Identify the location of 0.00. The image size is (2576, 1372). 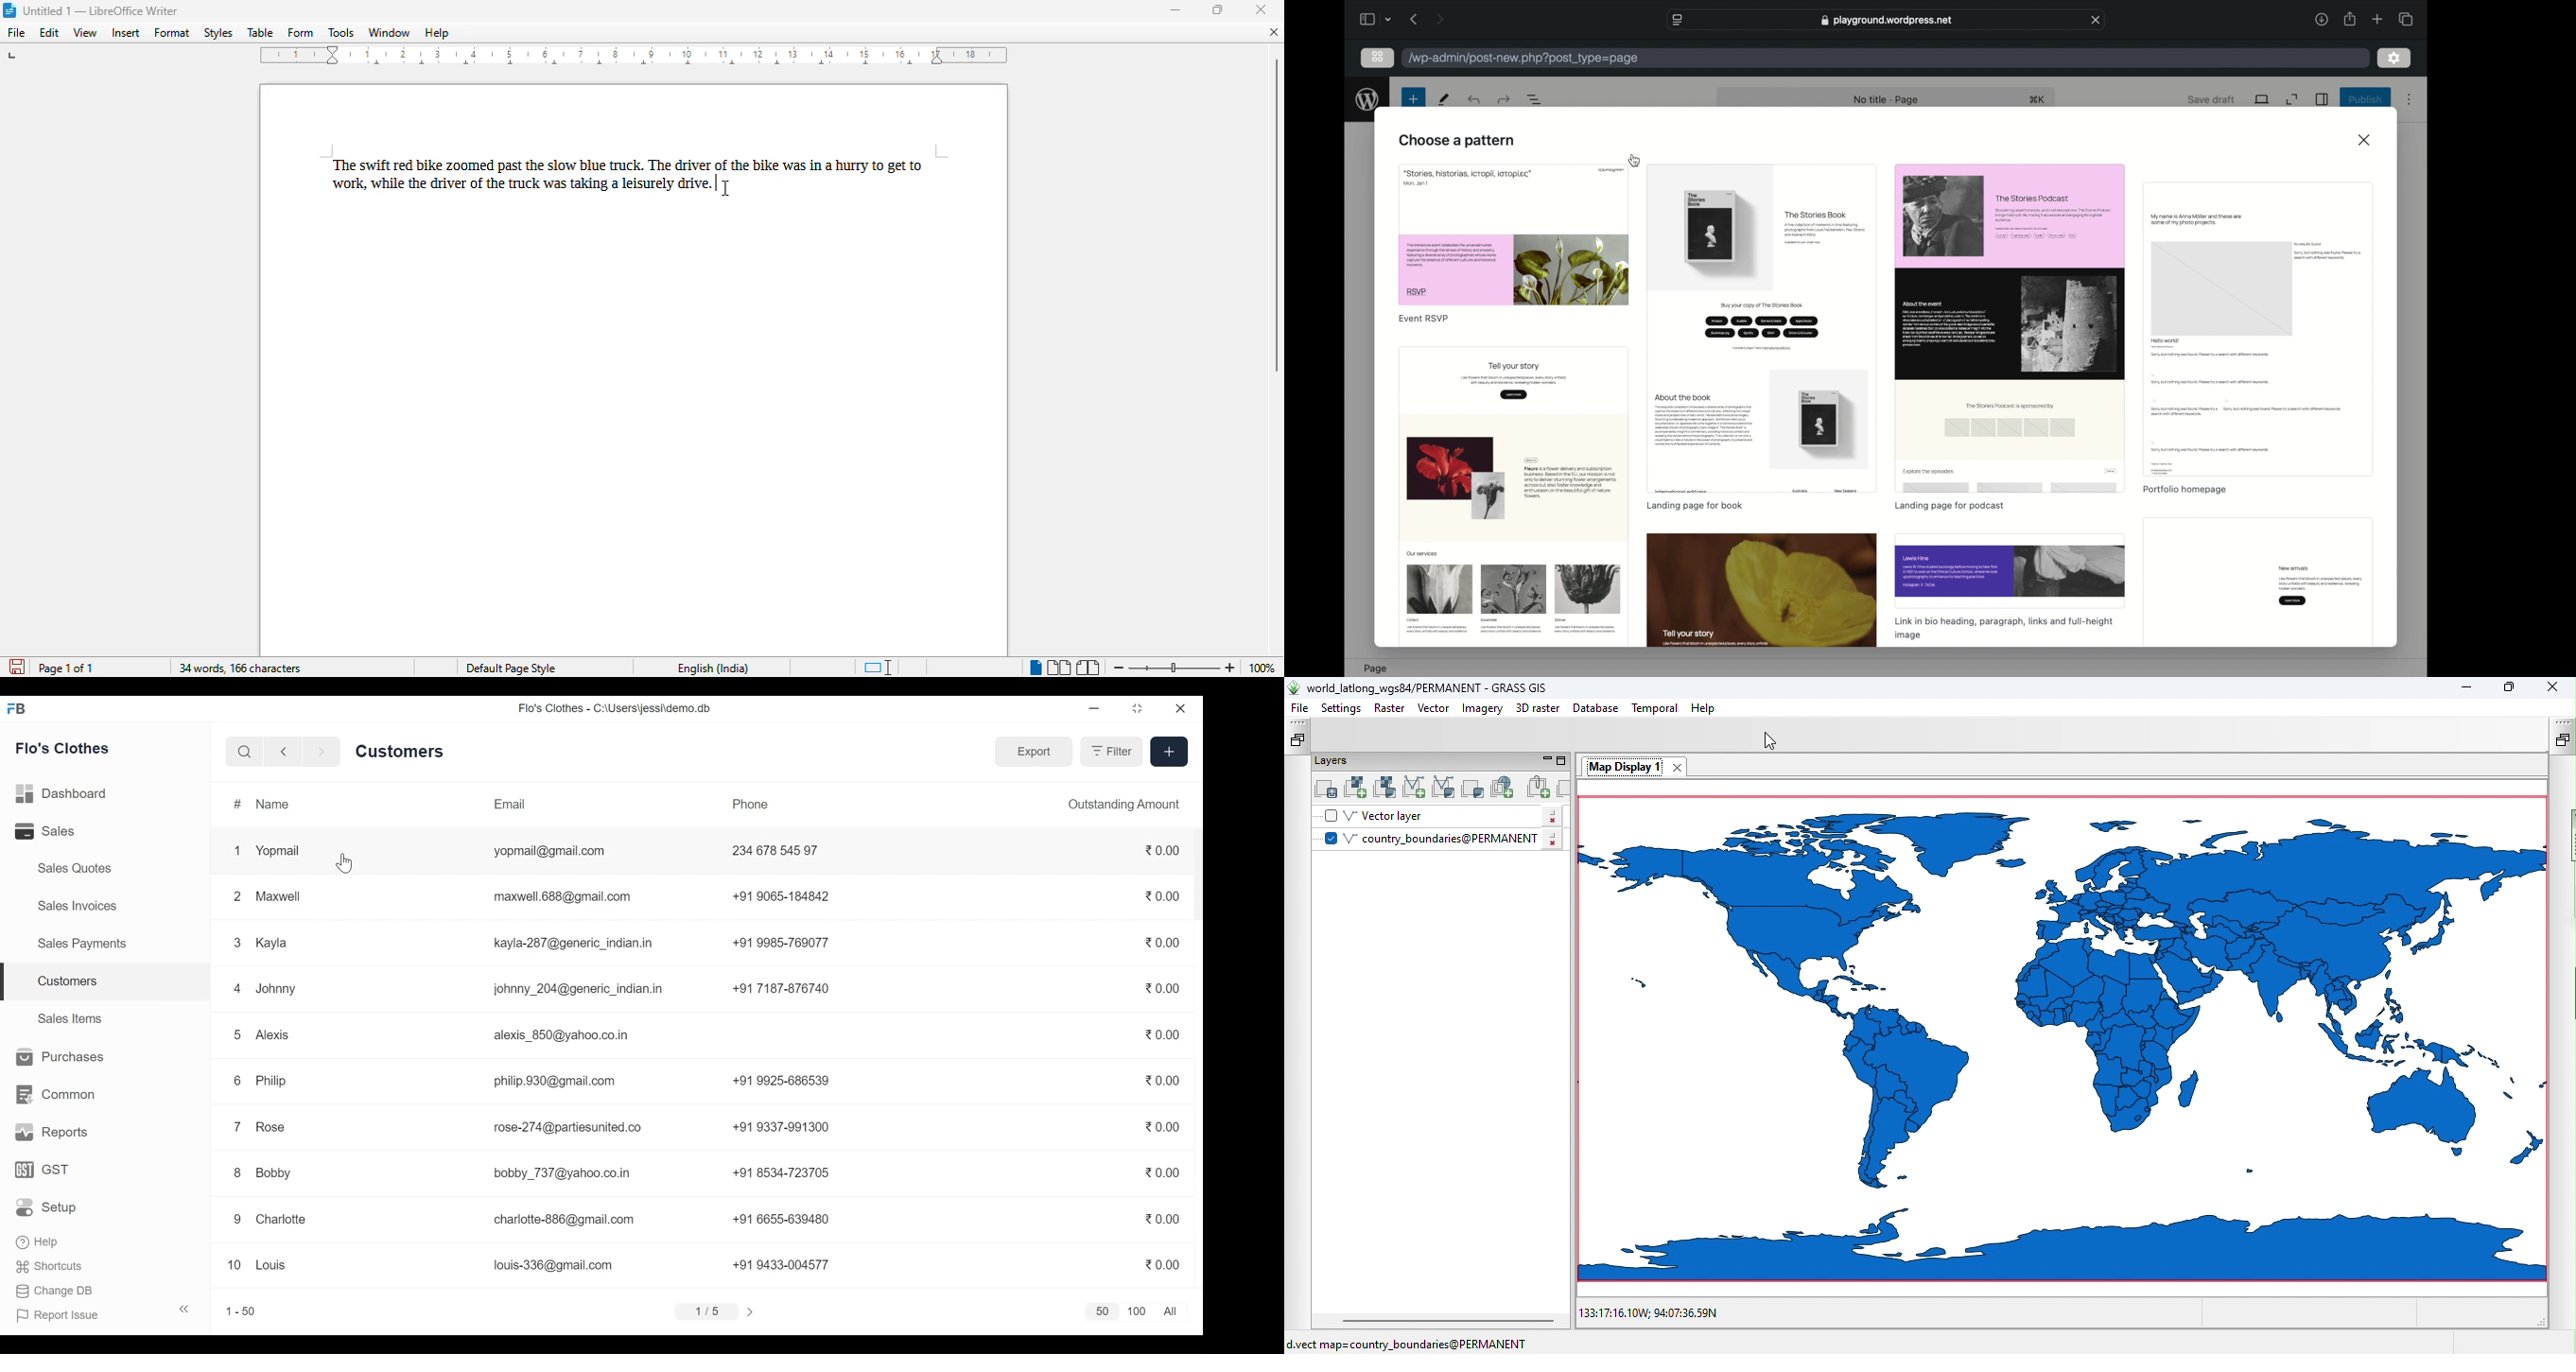
(1166, 851).